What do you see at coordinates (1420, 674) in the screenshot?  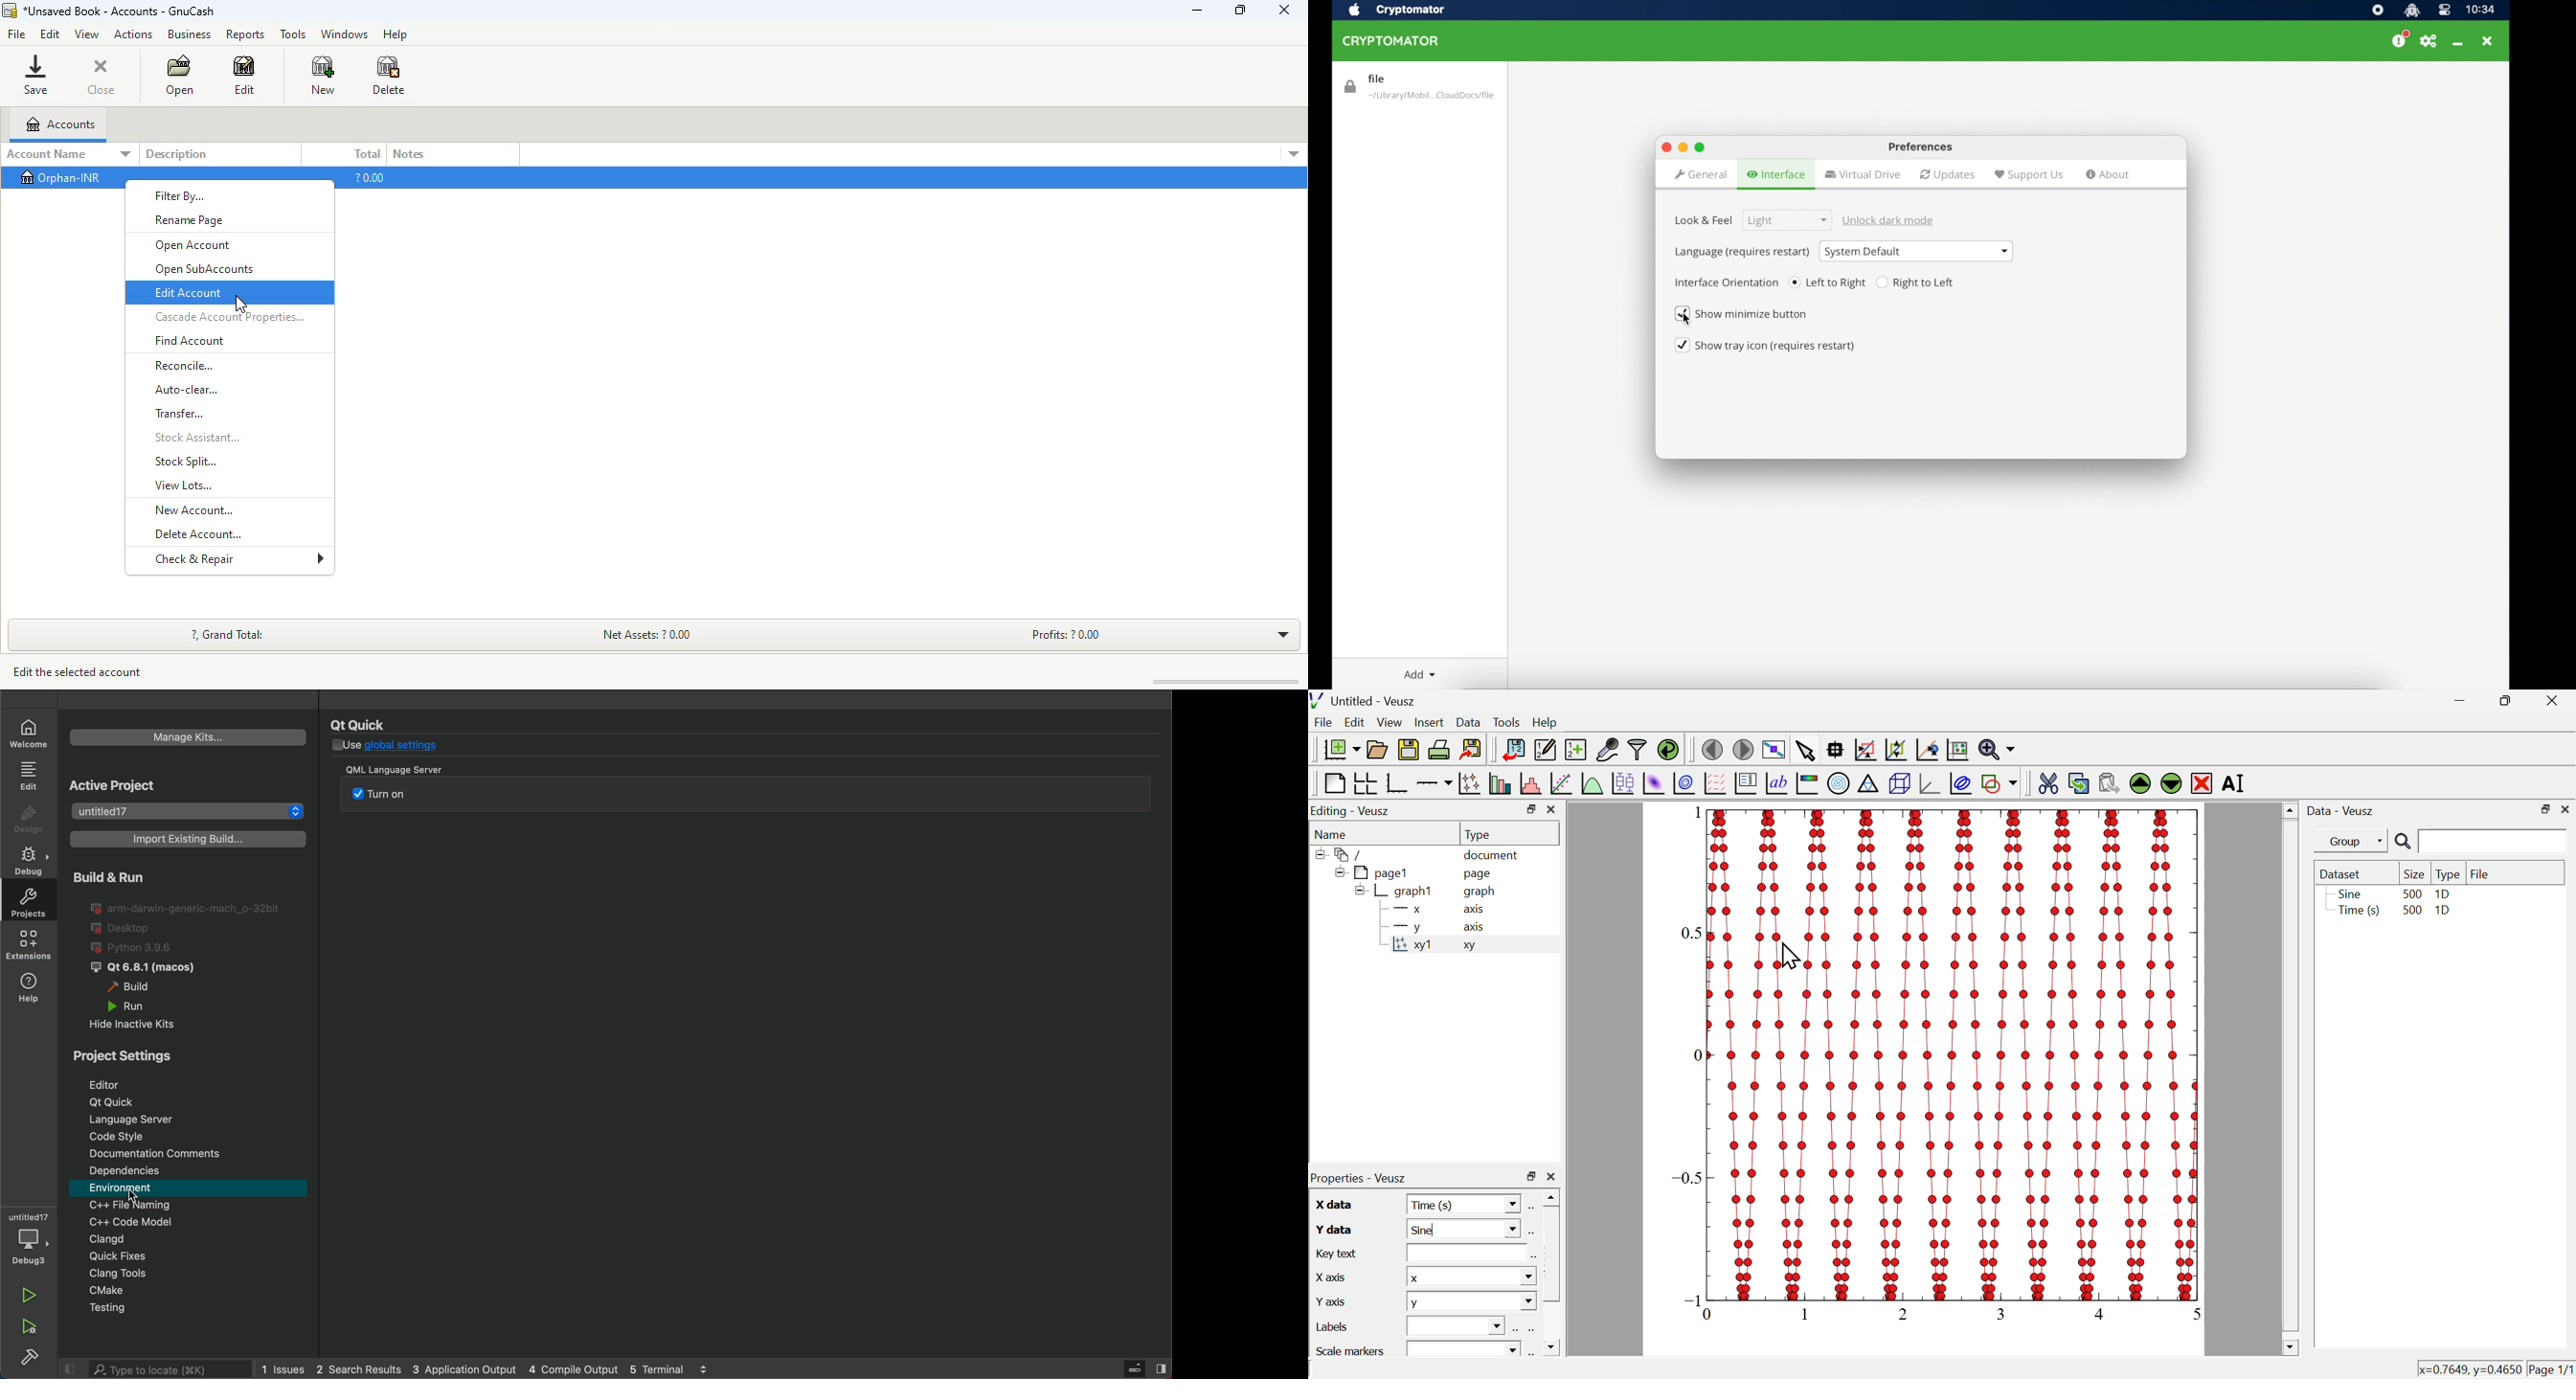 I see `add dropdown` at bounding box center [1420, 674].